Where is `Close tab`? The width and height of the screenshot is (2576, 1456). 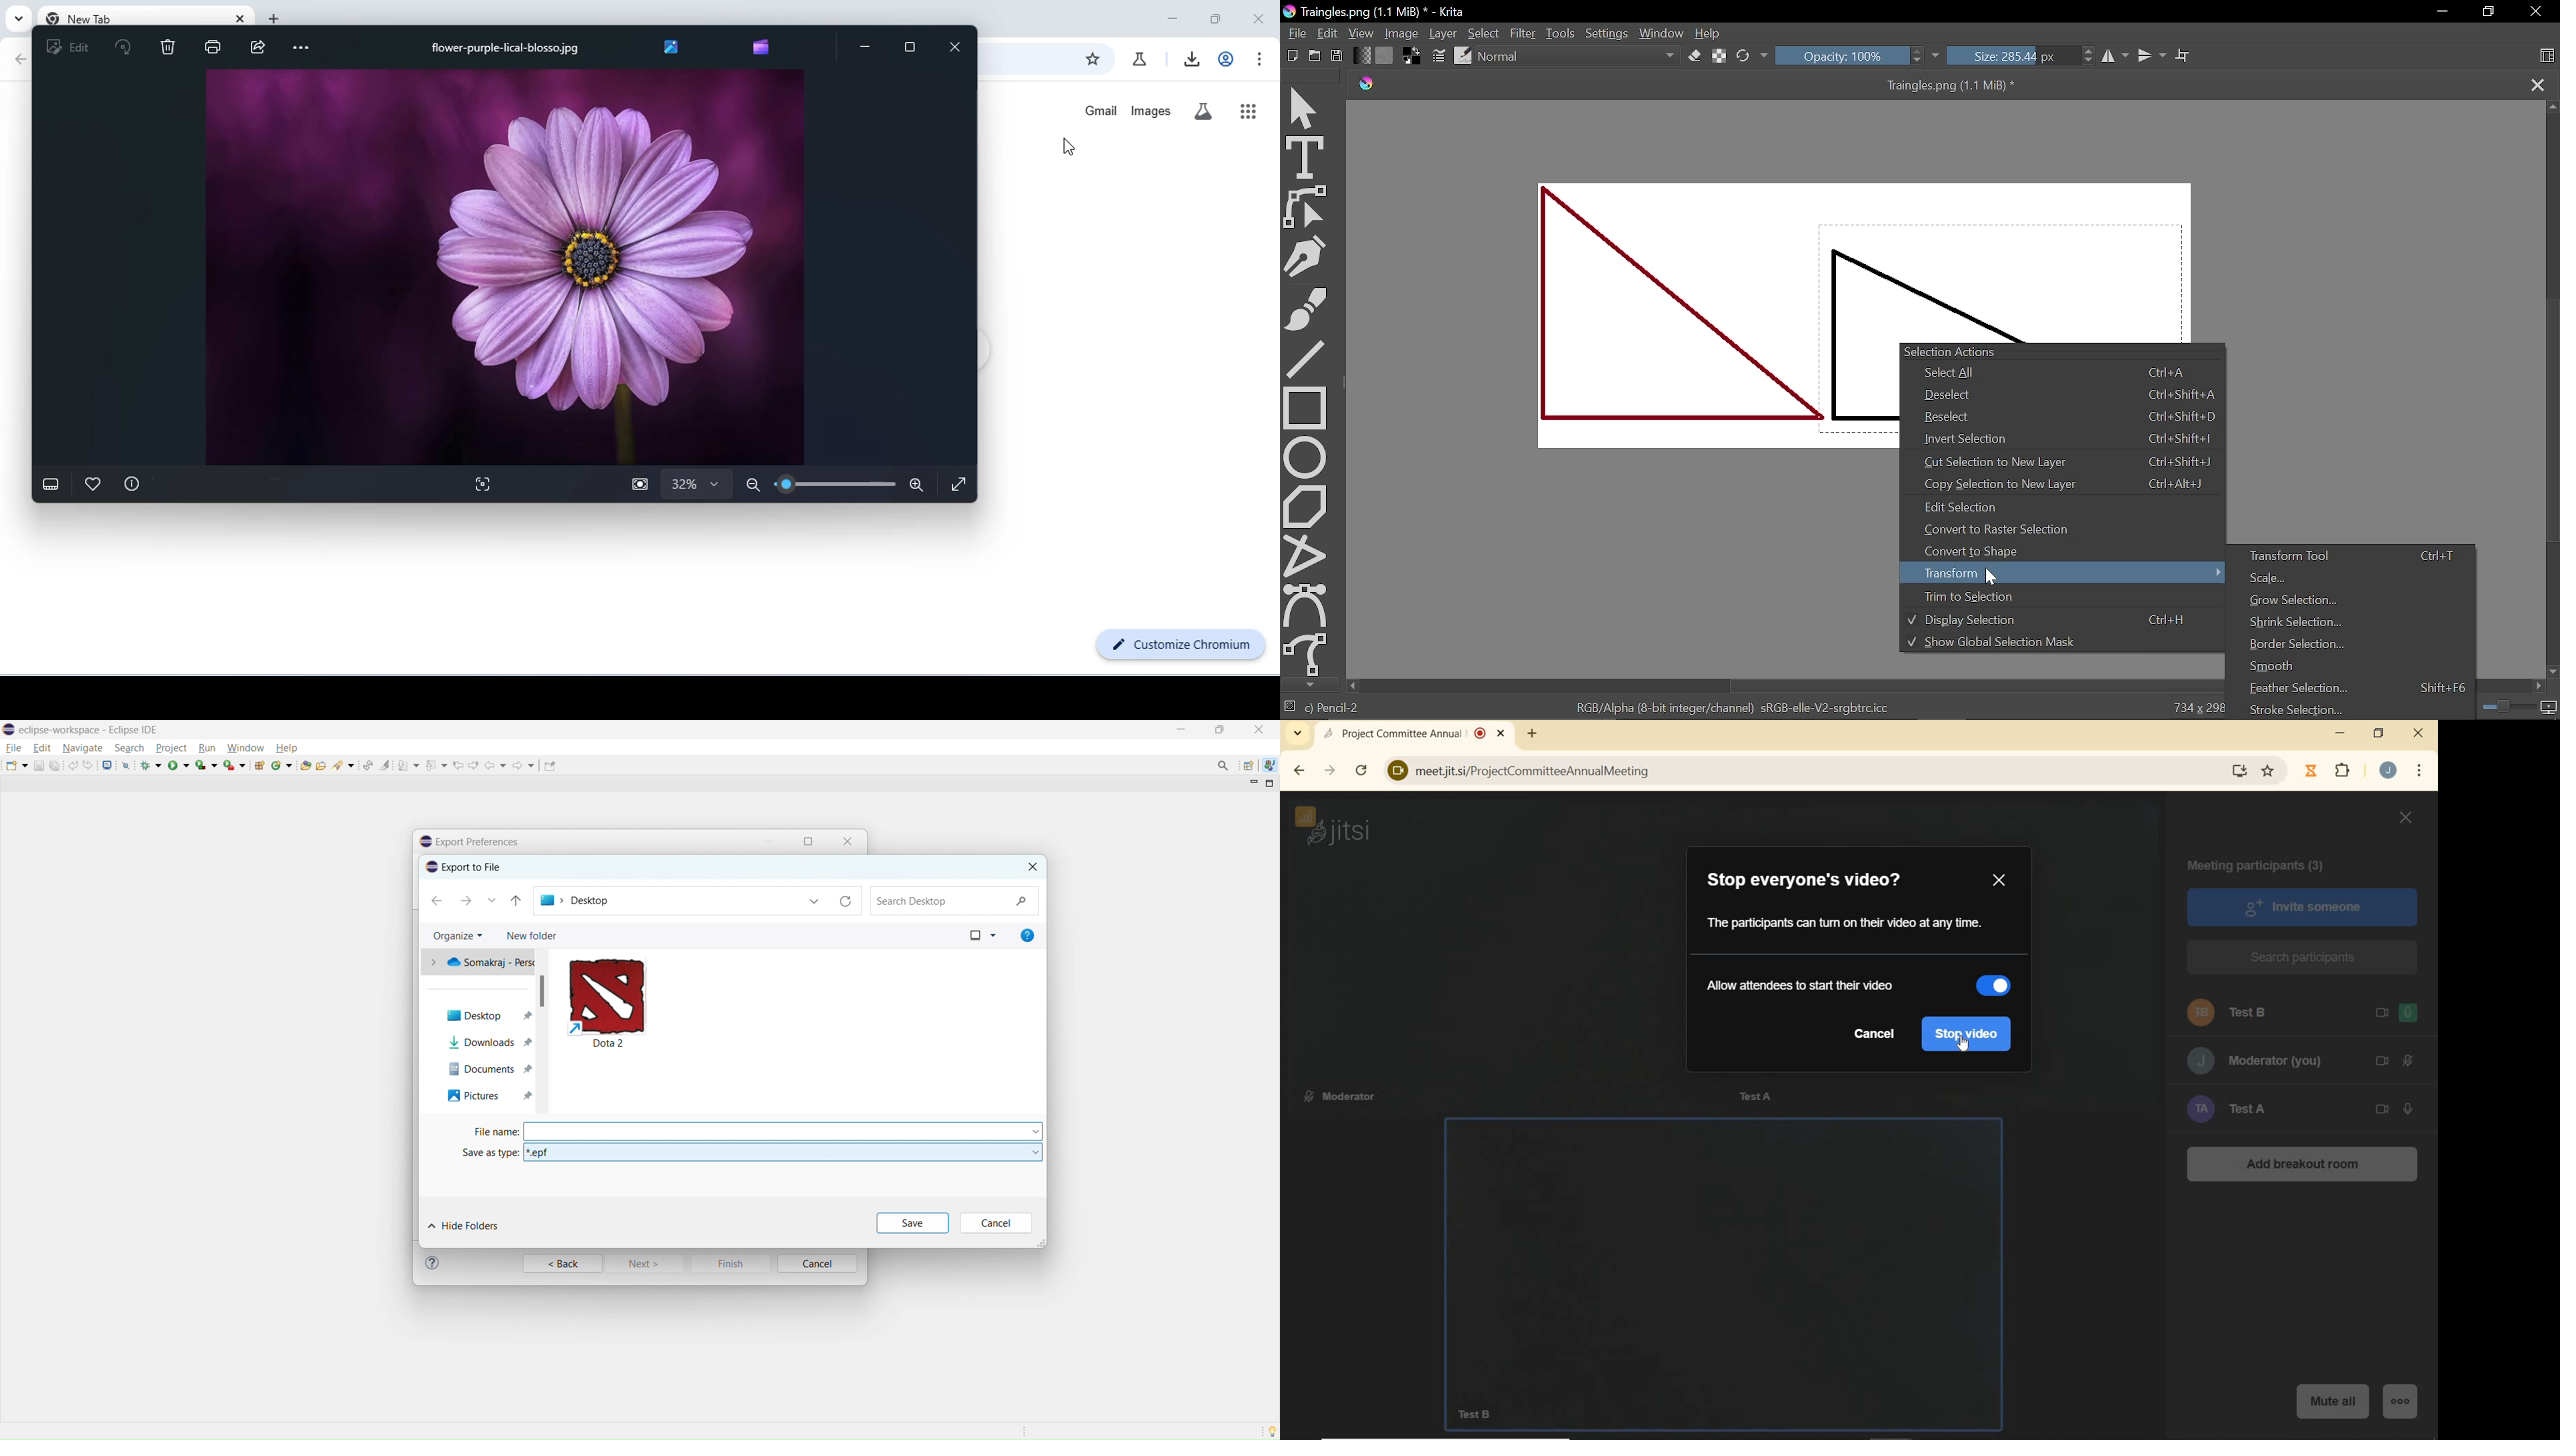 Close tab is located at coordinates (2536, 84).